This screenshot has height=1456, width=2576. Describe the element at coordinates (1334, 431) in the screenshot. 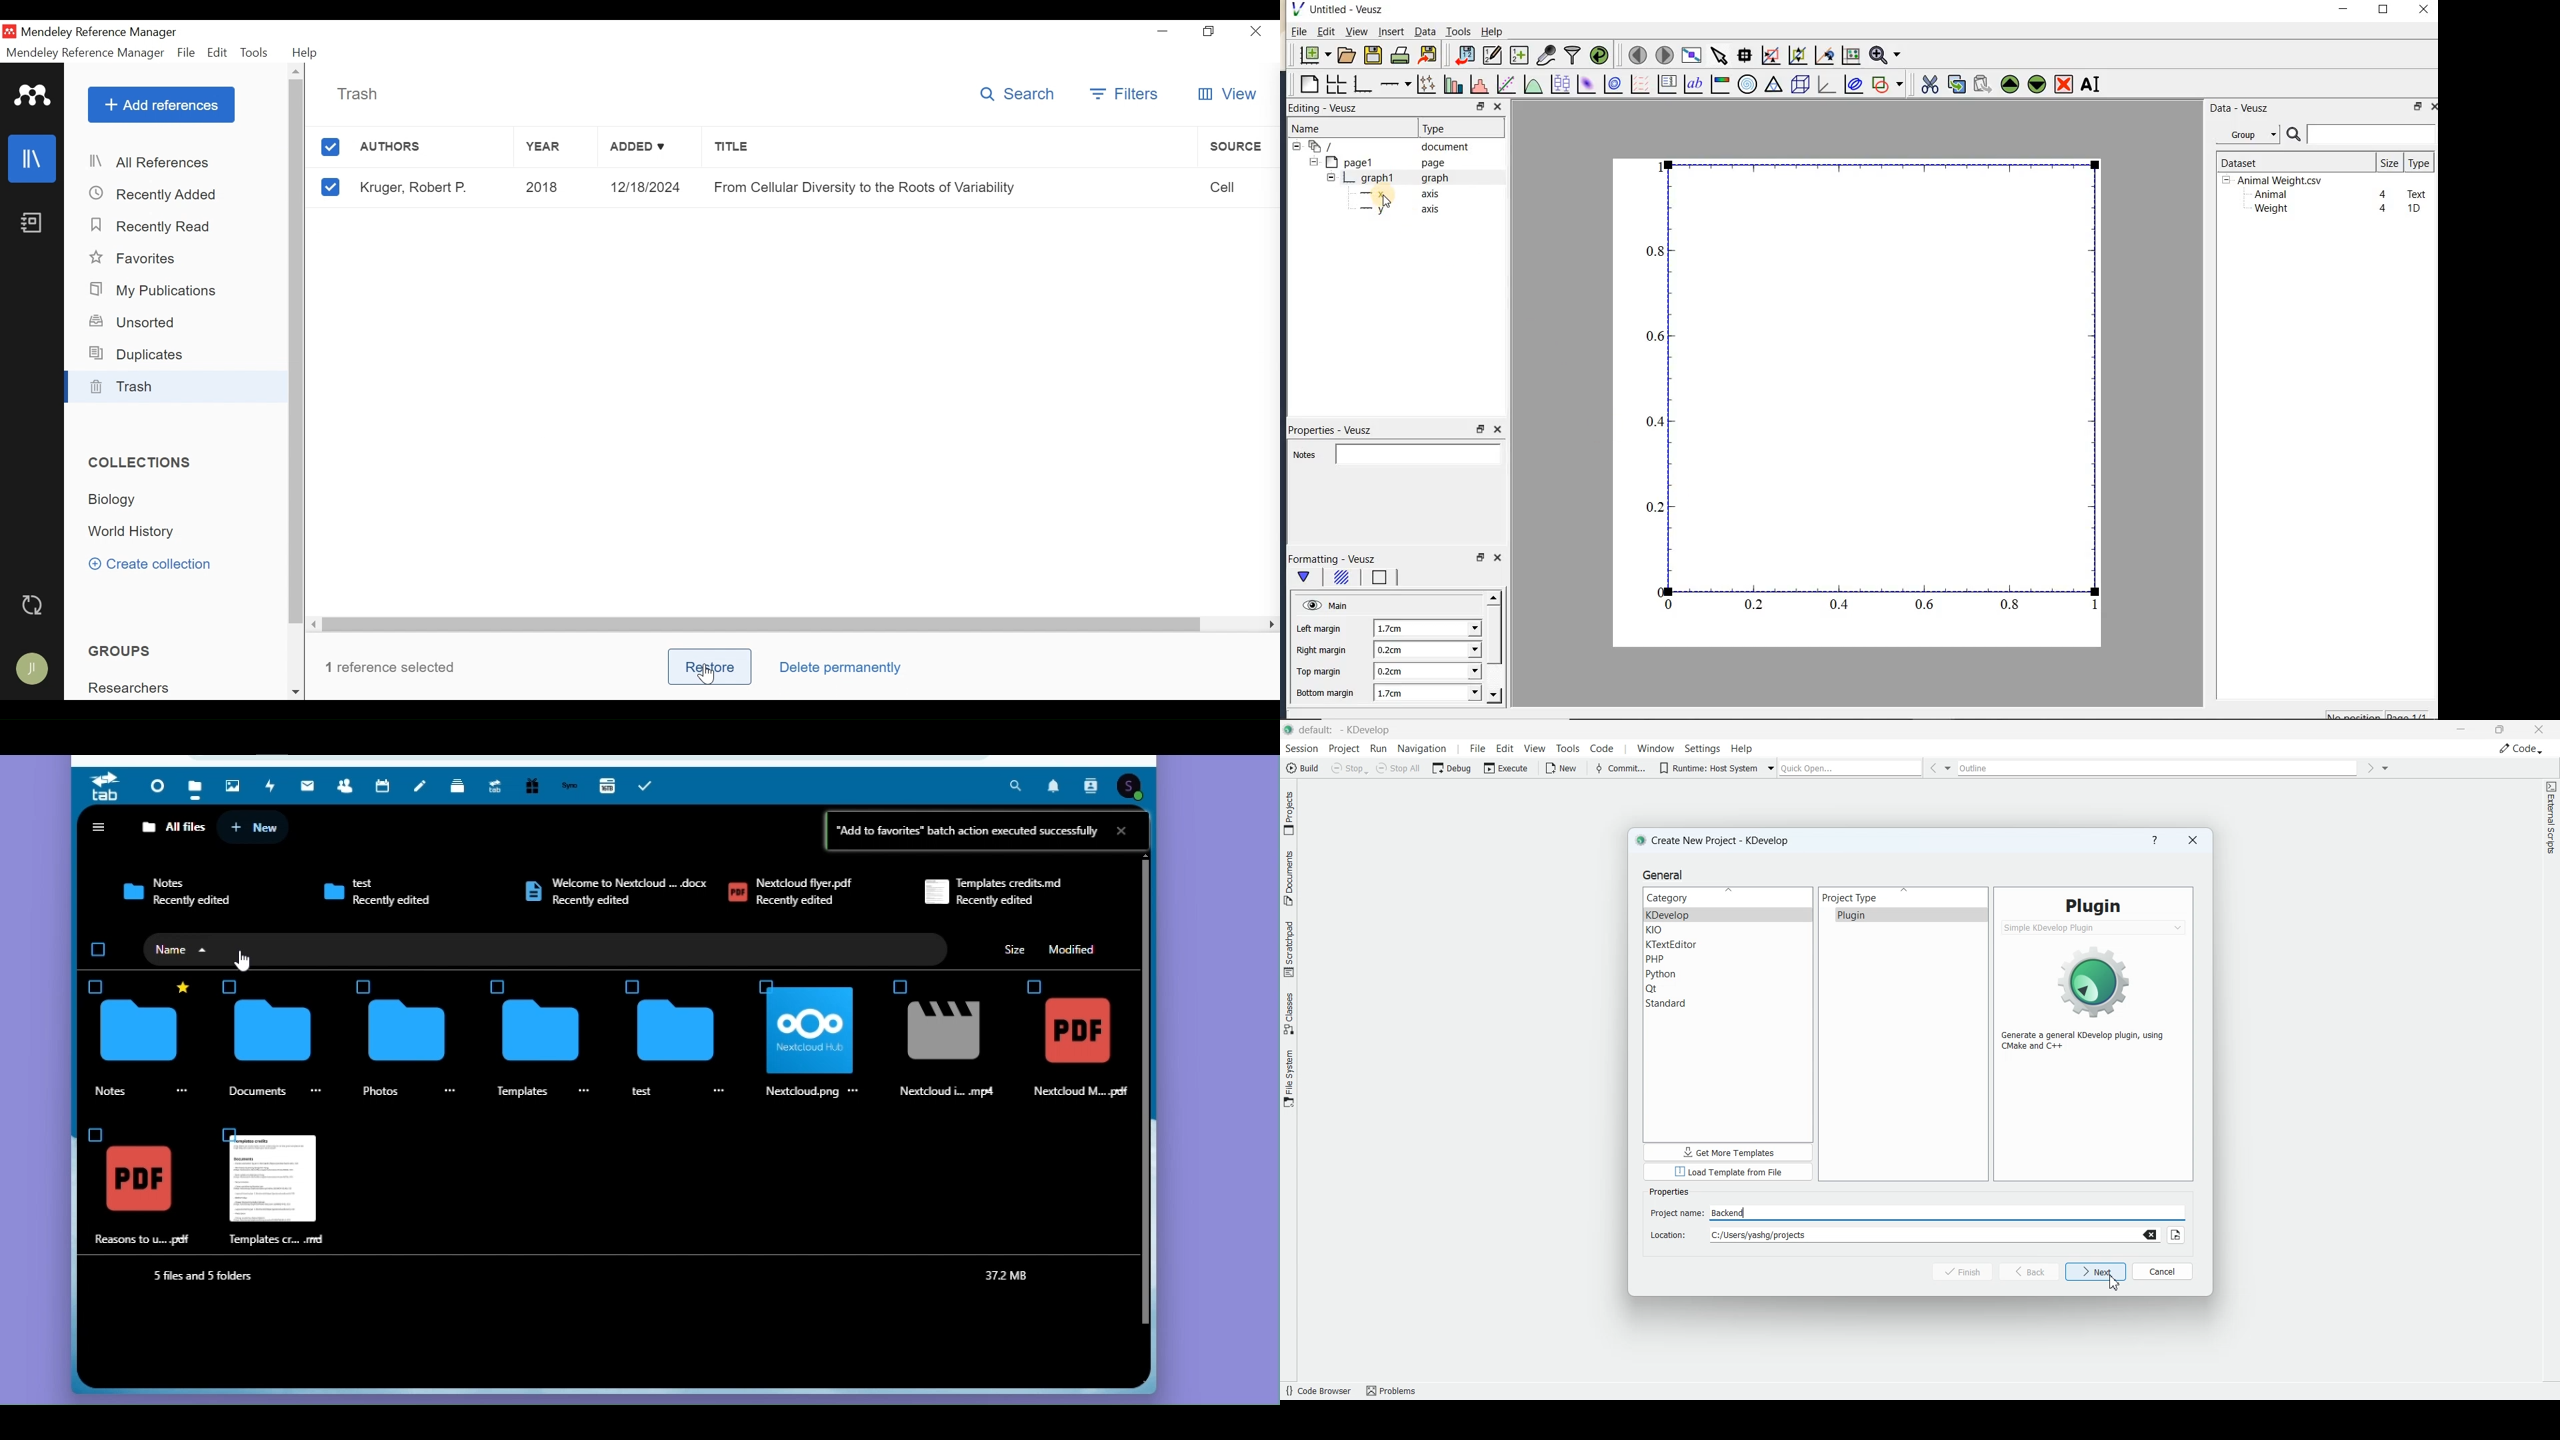

I see `Properties - Veusz` at that location.